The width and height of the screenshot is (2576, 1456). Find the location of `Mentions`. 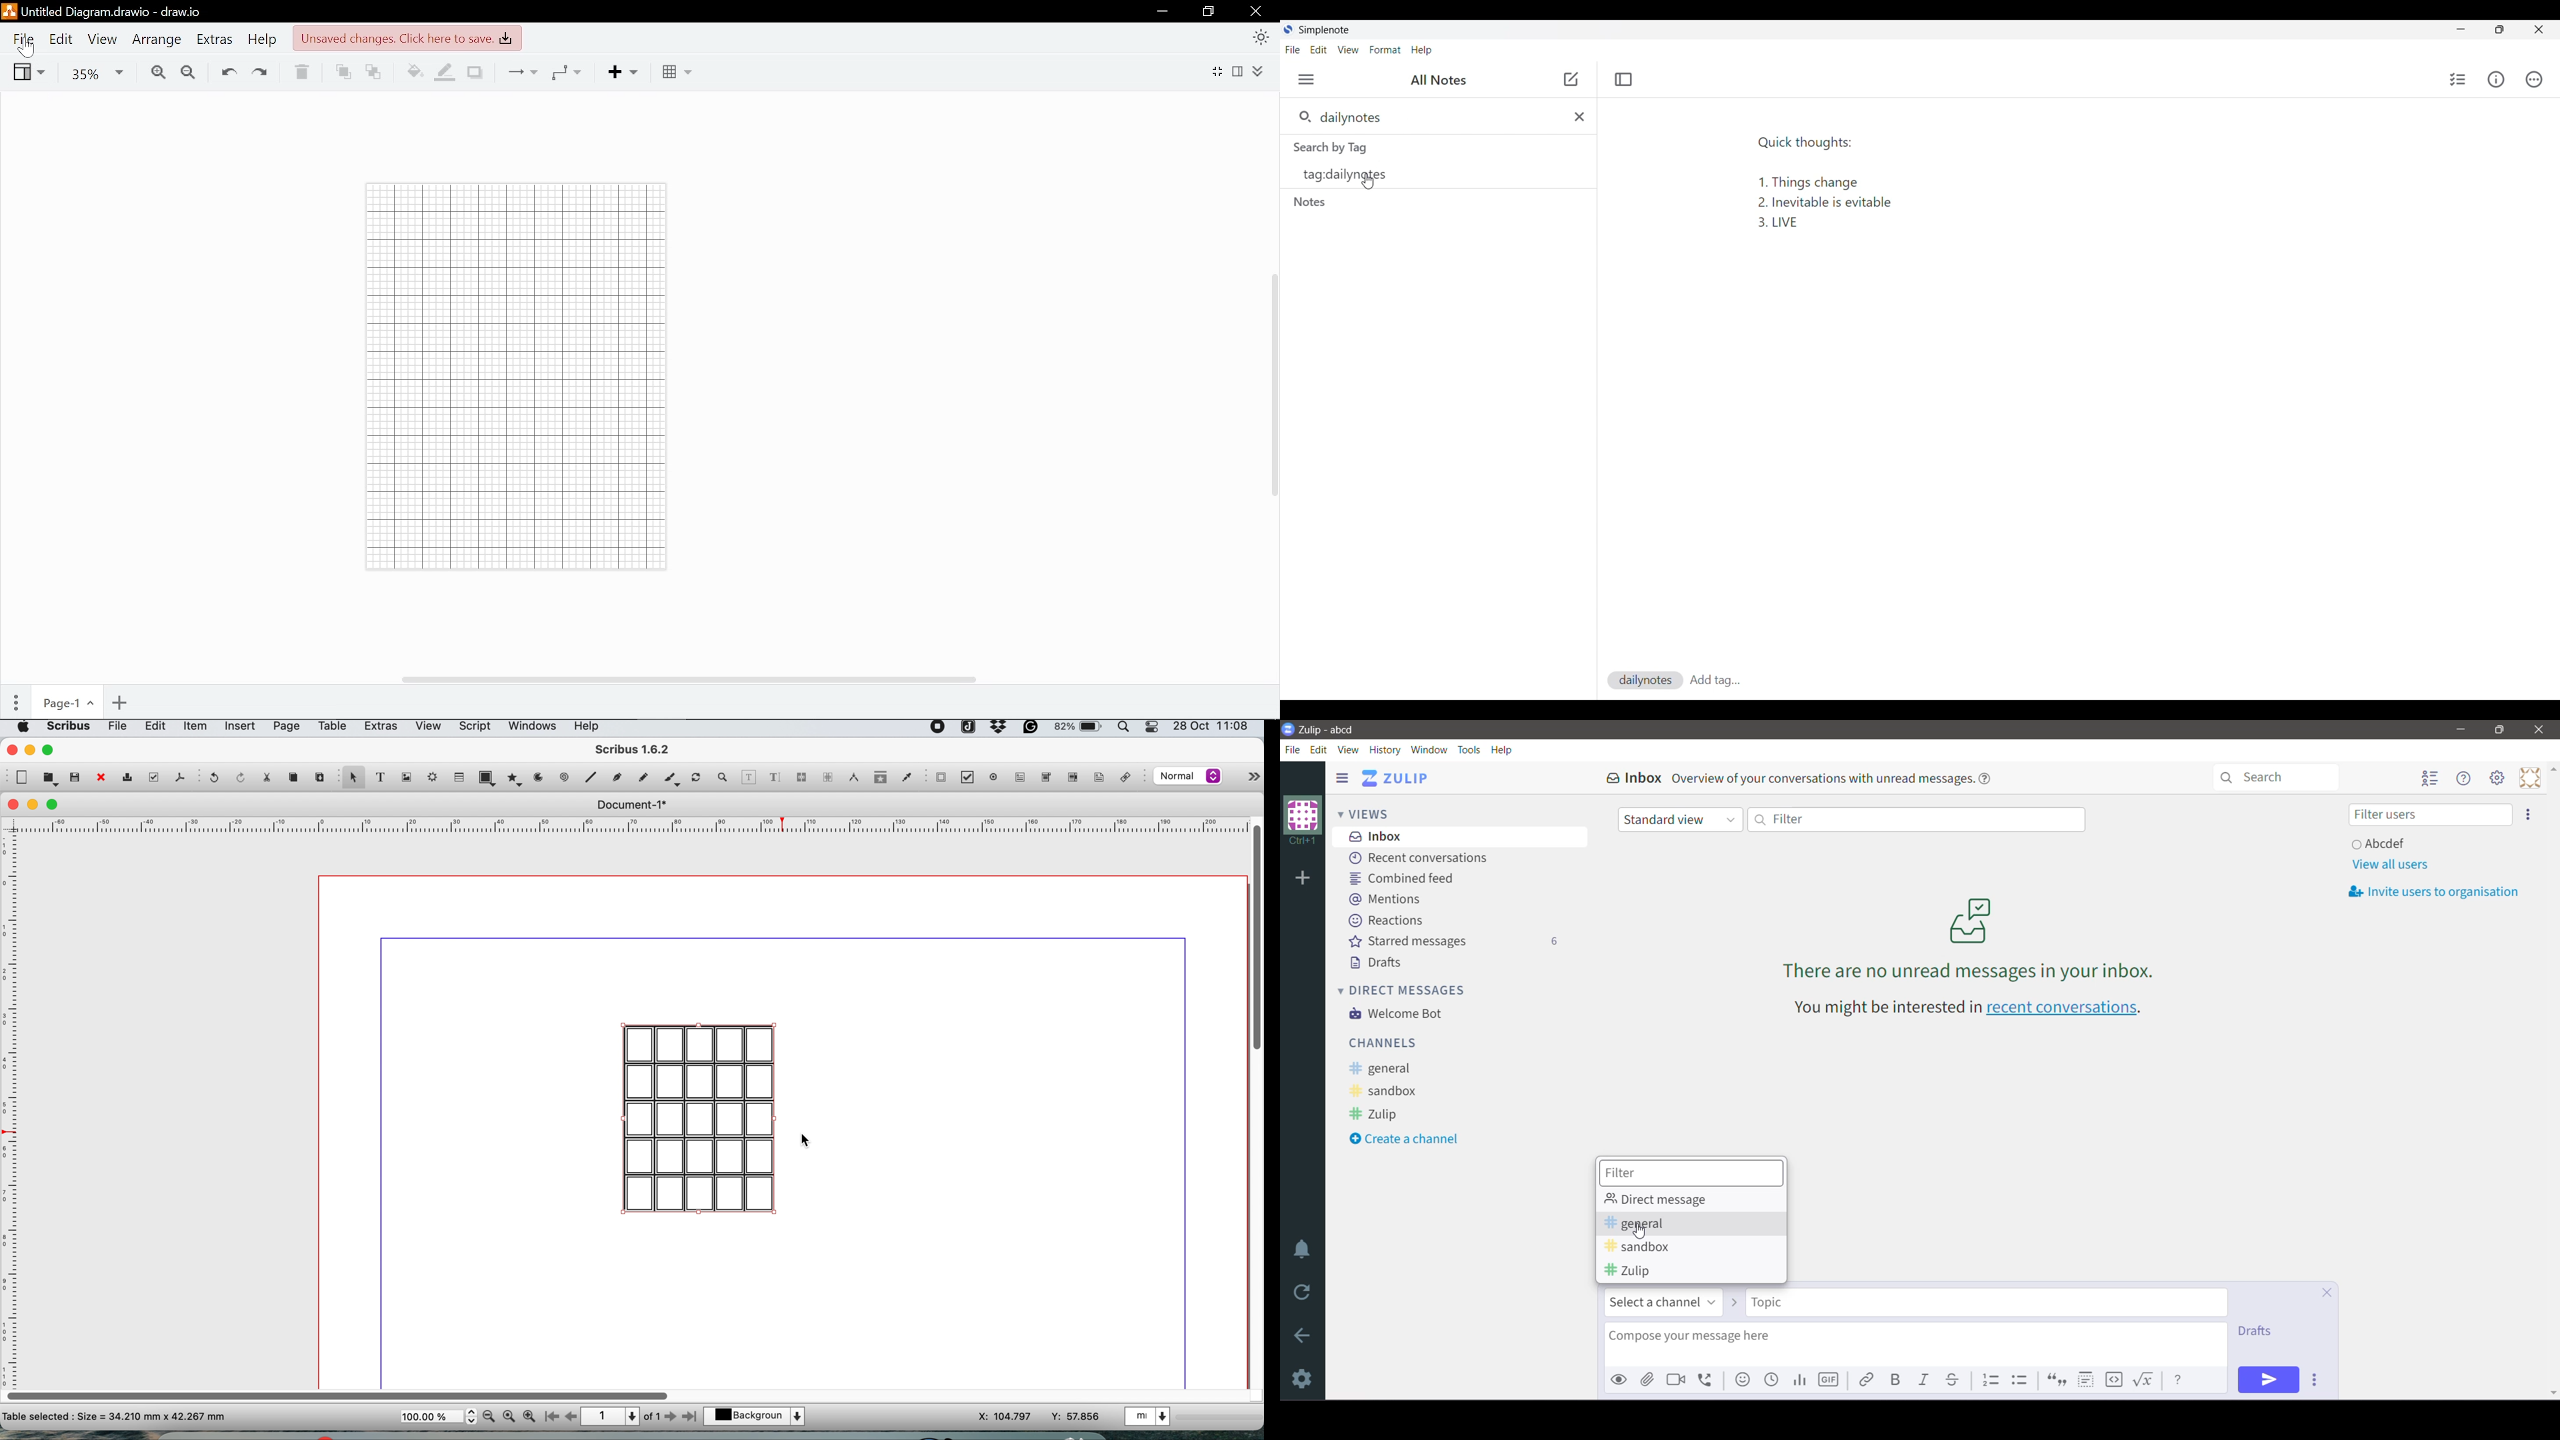

Mentions is located at coordinates (1385, 898).